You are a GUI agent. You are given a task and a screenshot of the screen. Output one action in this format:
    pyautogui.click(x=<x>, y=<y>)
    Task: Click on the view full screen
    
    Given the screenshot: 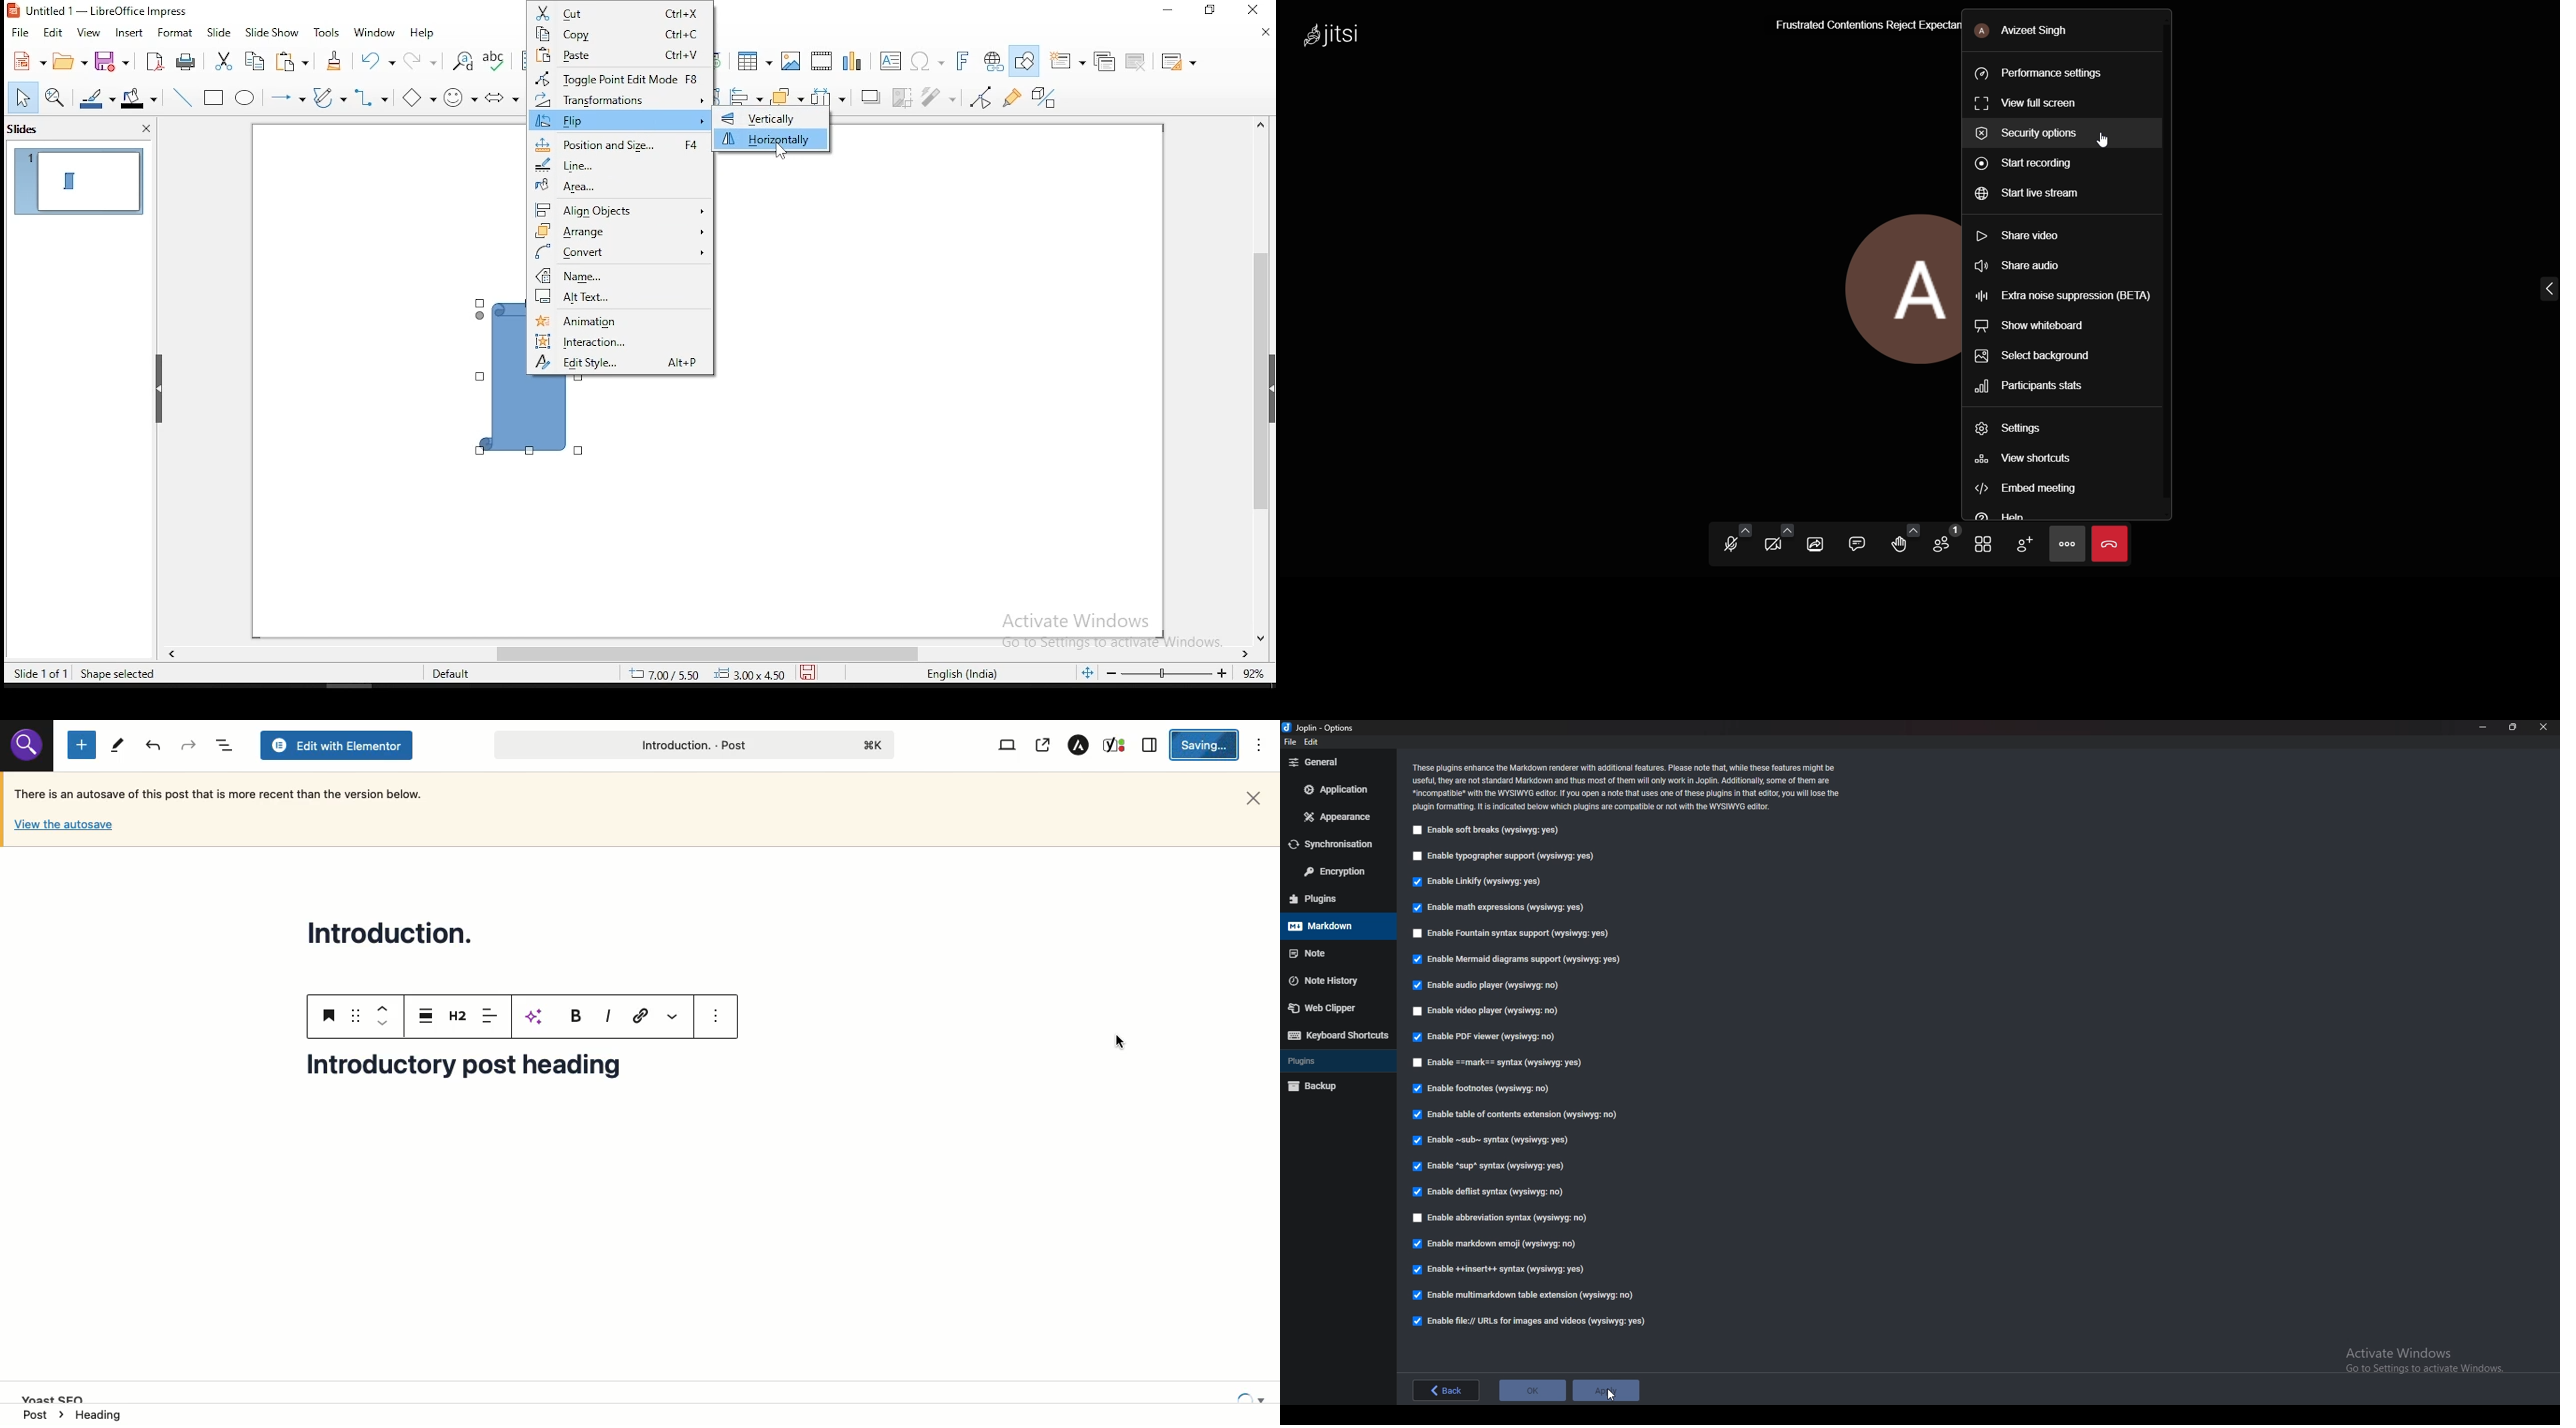 What is the action you would take?
    pyautogui.click(x=2033, y=105)
    